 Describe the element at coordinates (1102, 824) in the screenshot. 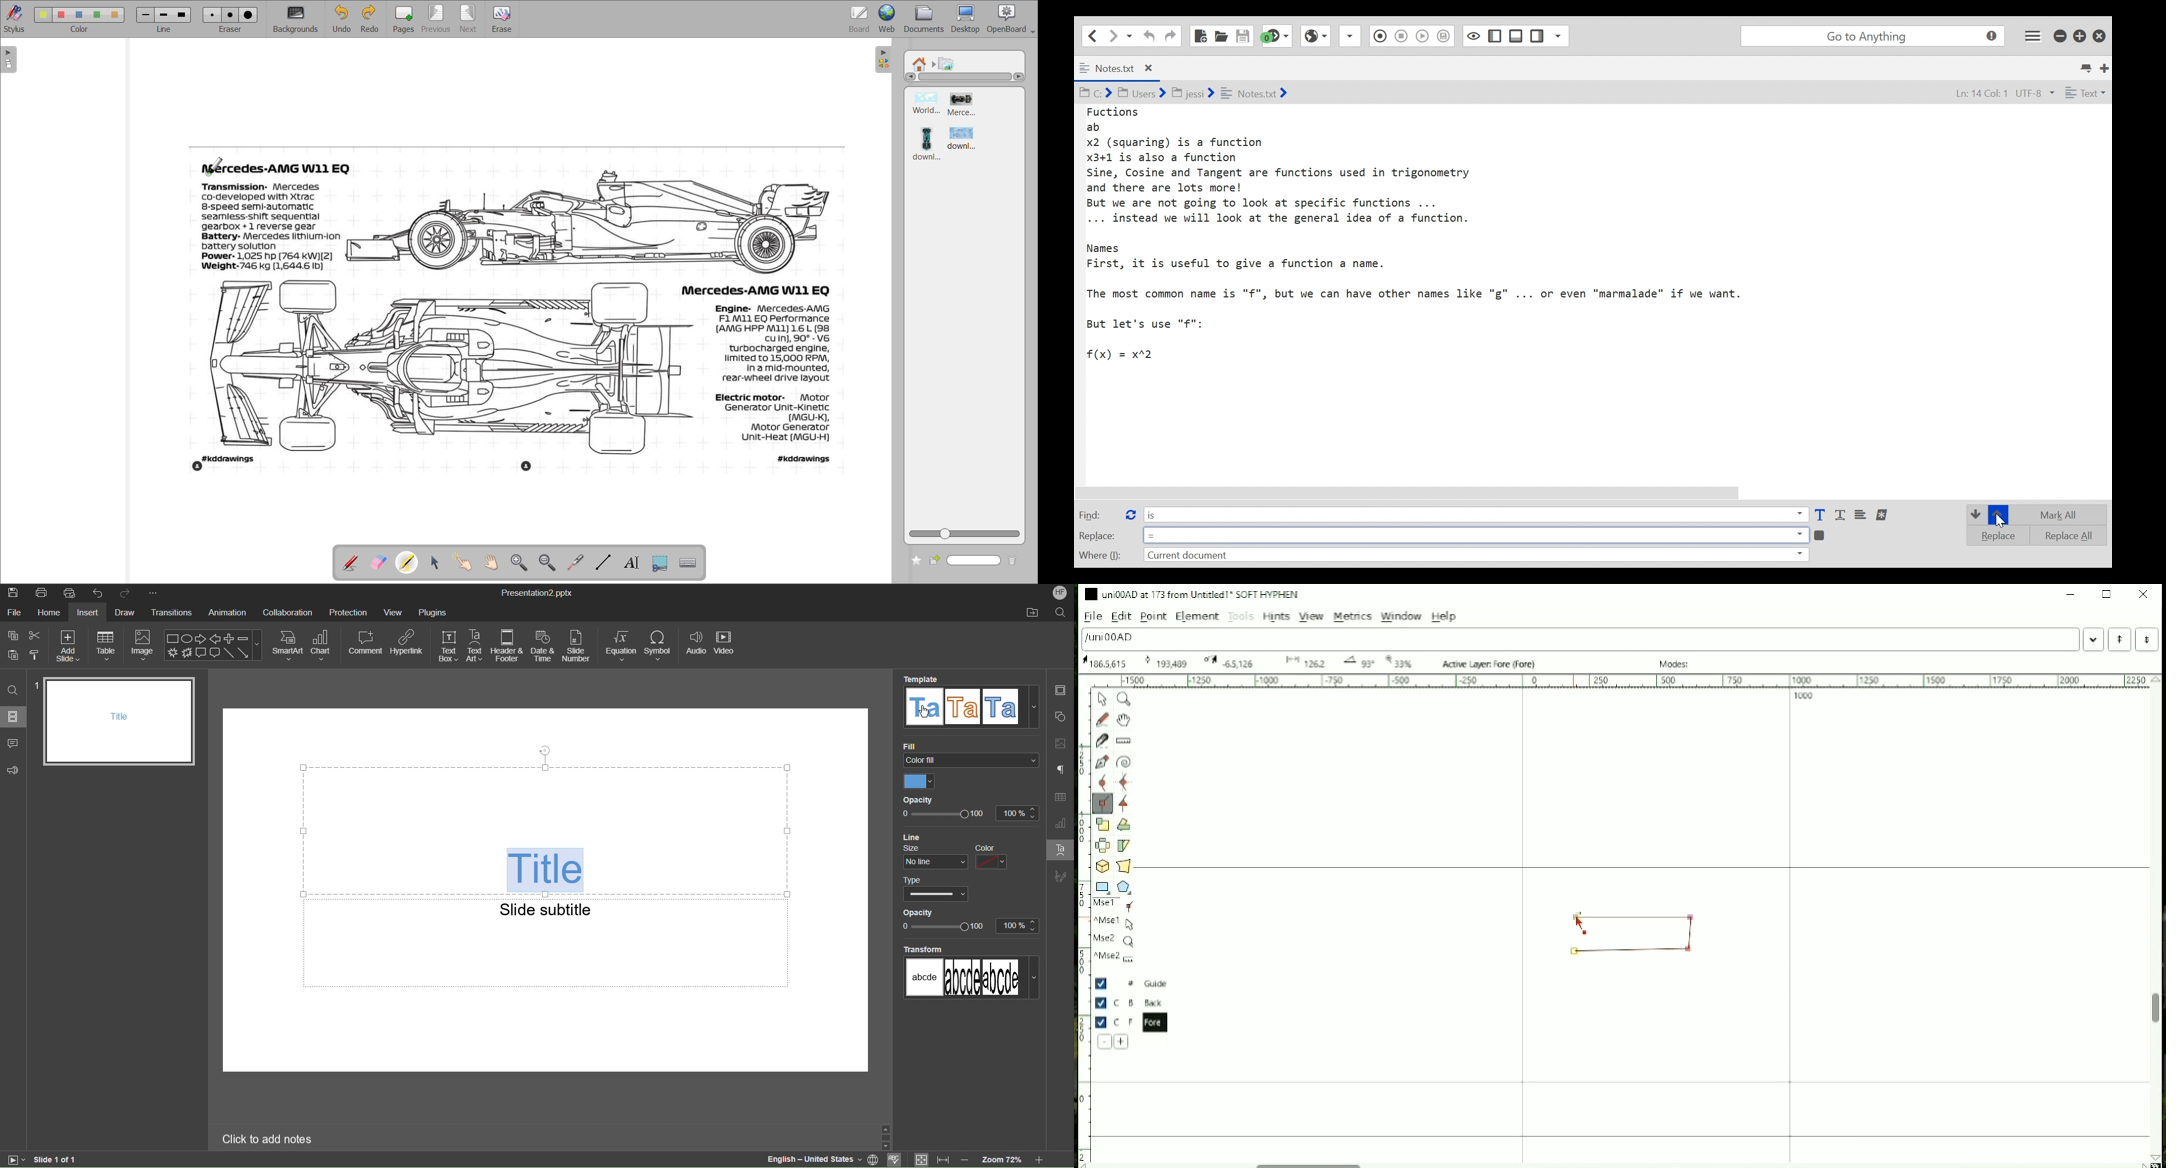

I see `Scale the selection` at that location.